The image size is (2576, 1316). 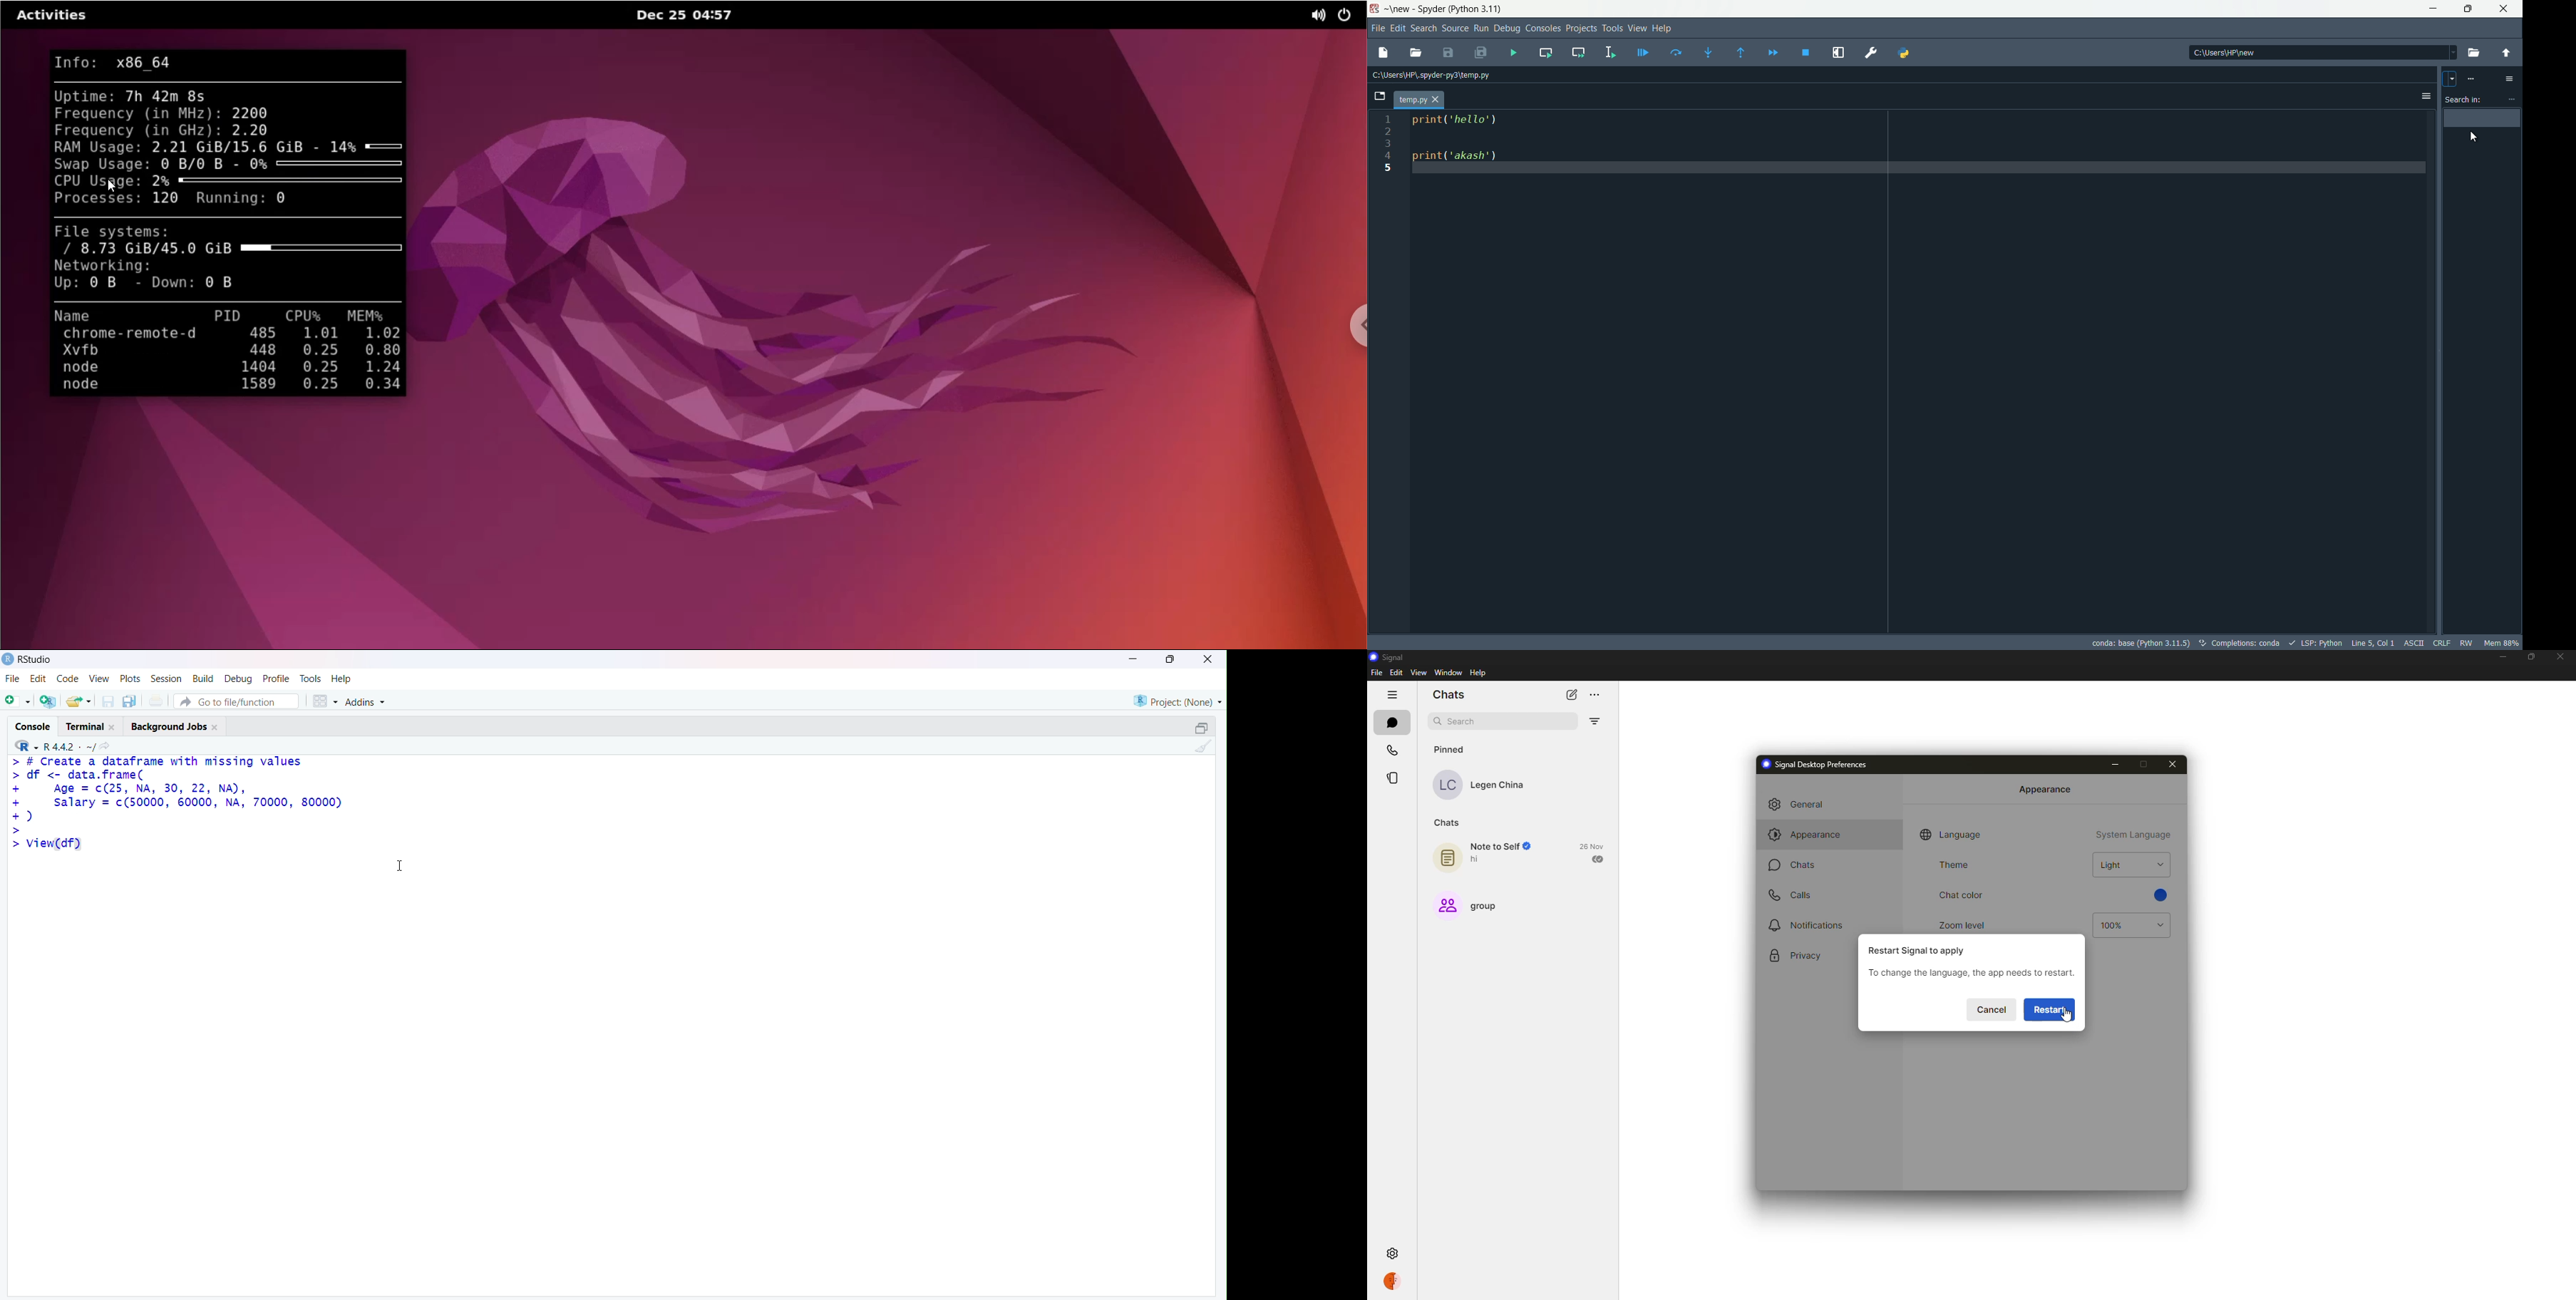 I want to click on run current line, so click(x=1676, y=52).